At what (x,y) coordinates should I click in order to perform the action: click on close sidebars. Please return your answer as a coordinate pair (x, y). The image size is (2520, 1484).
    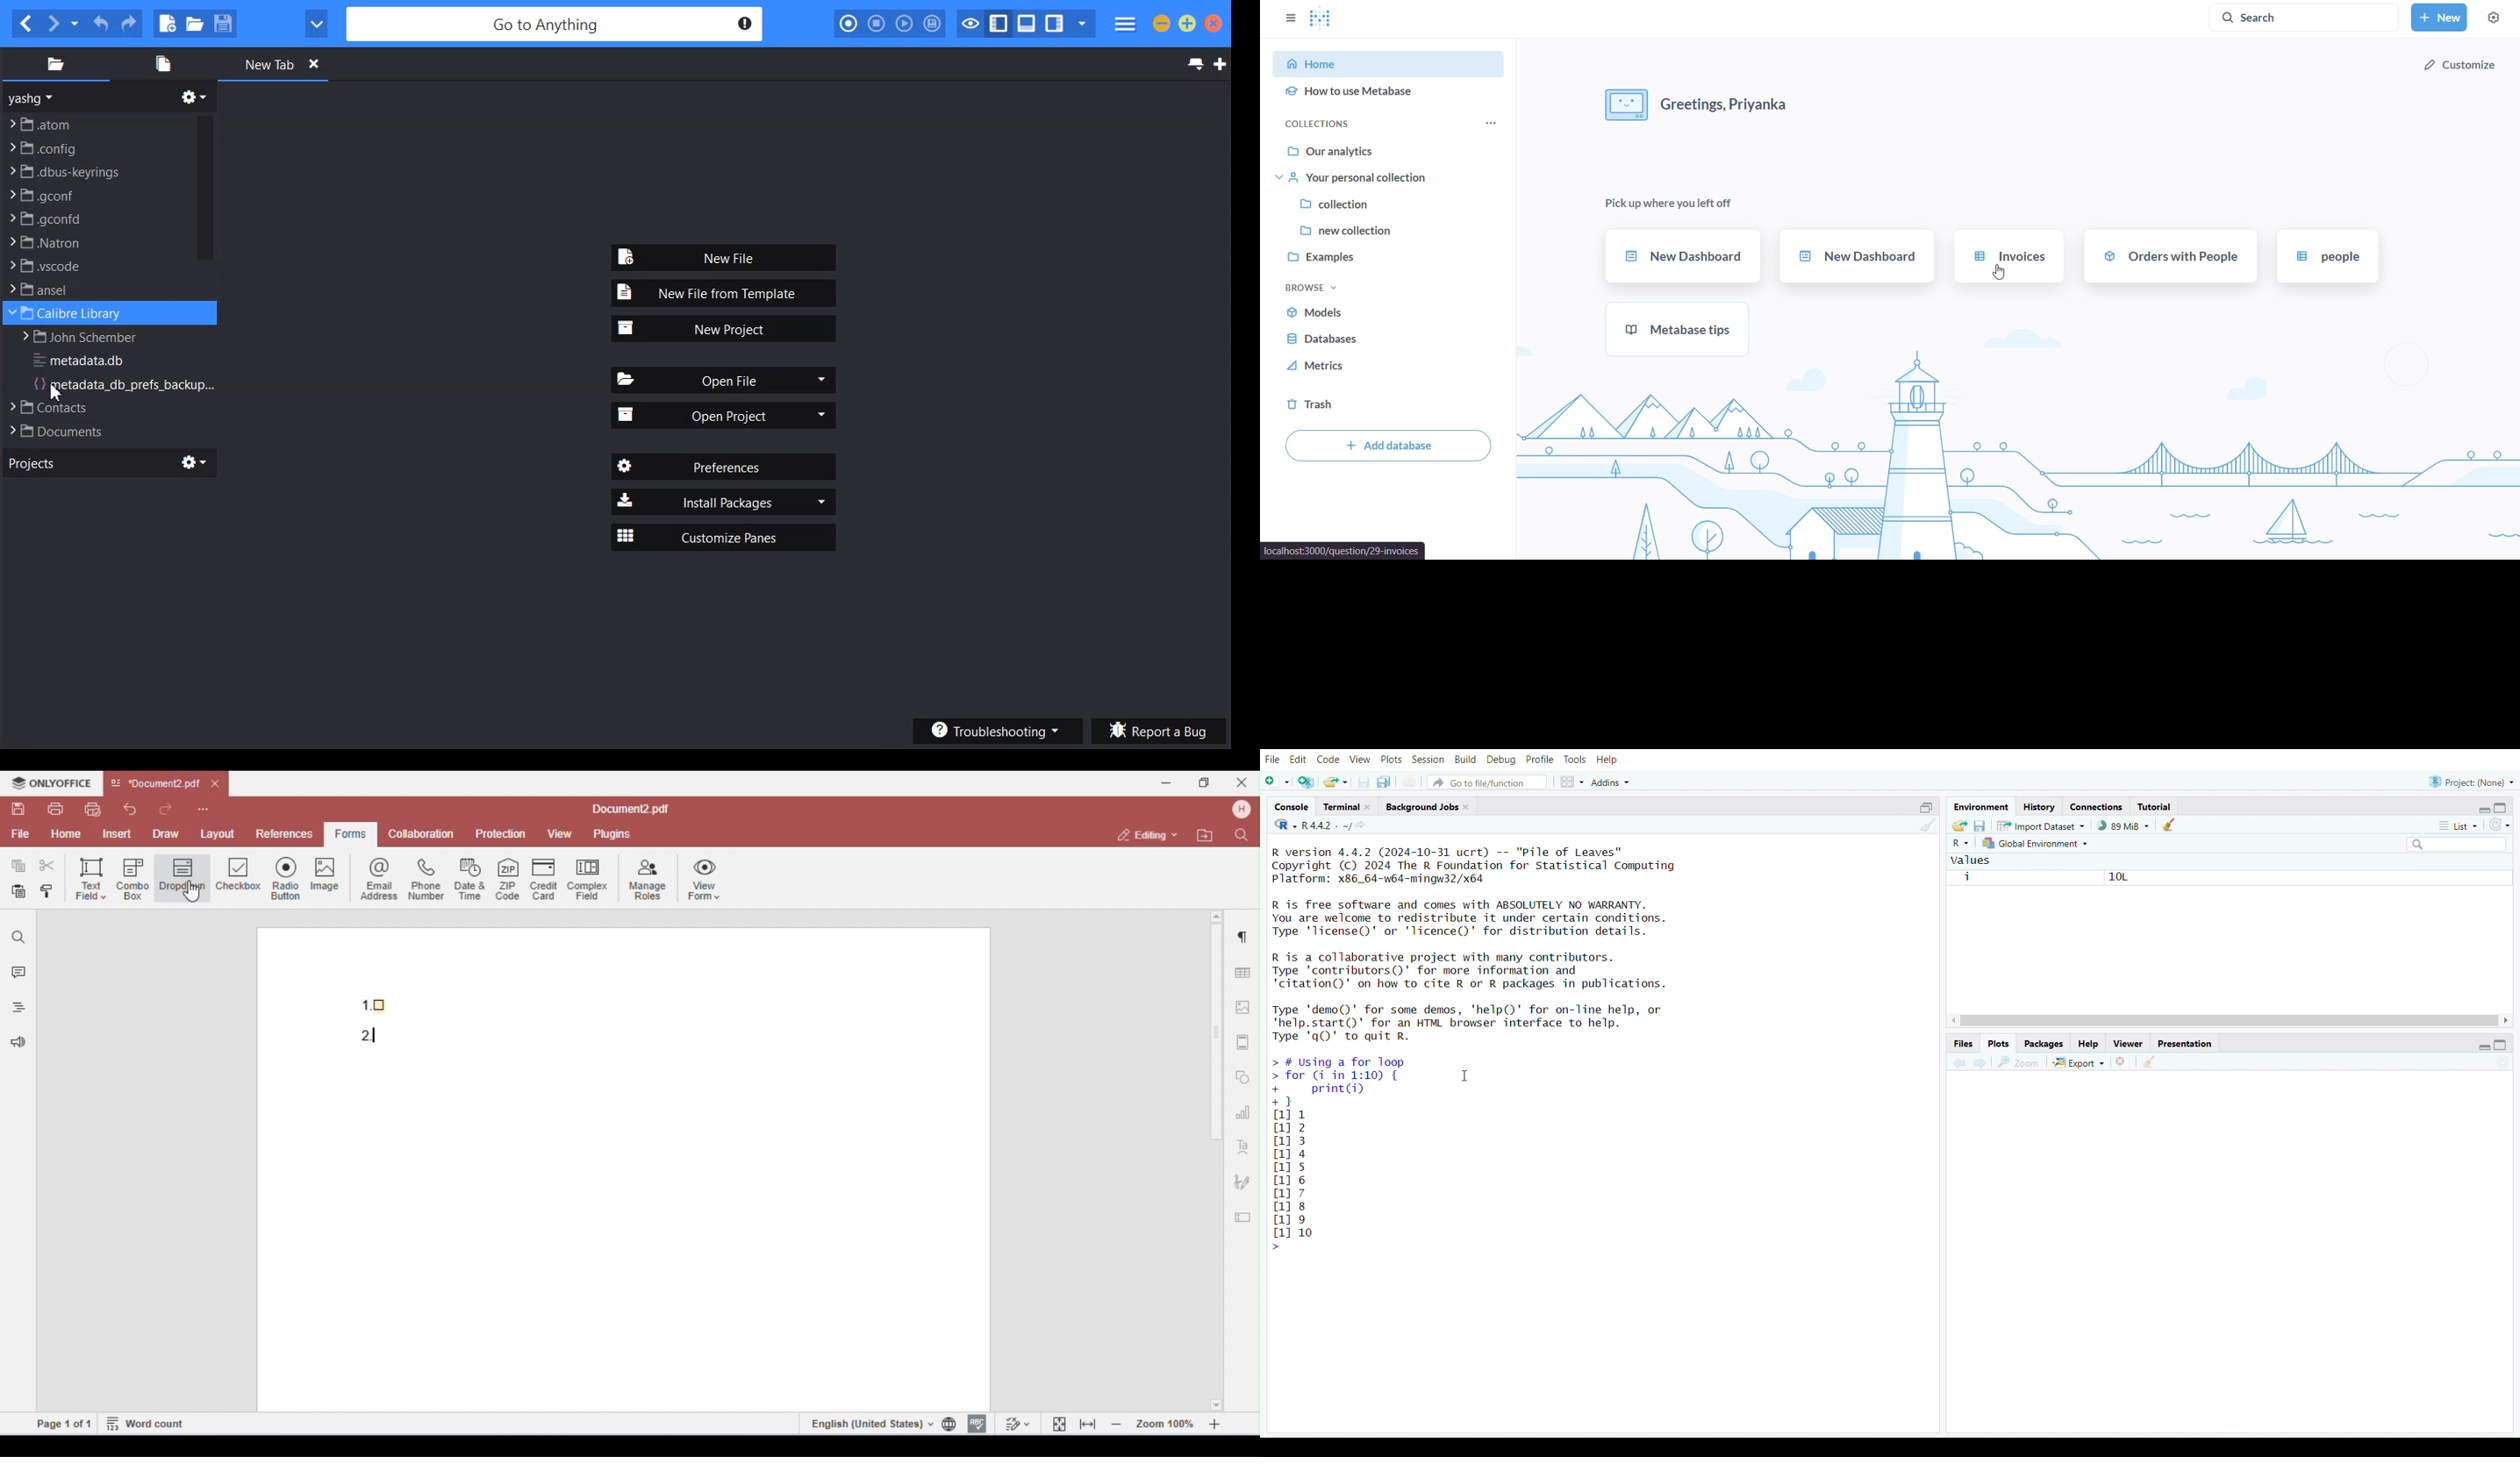
    Looking at the image, I should click on (1289, 16).